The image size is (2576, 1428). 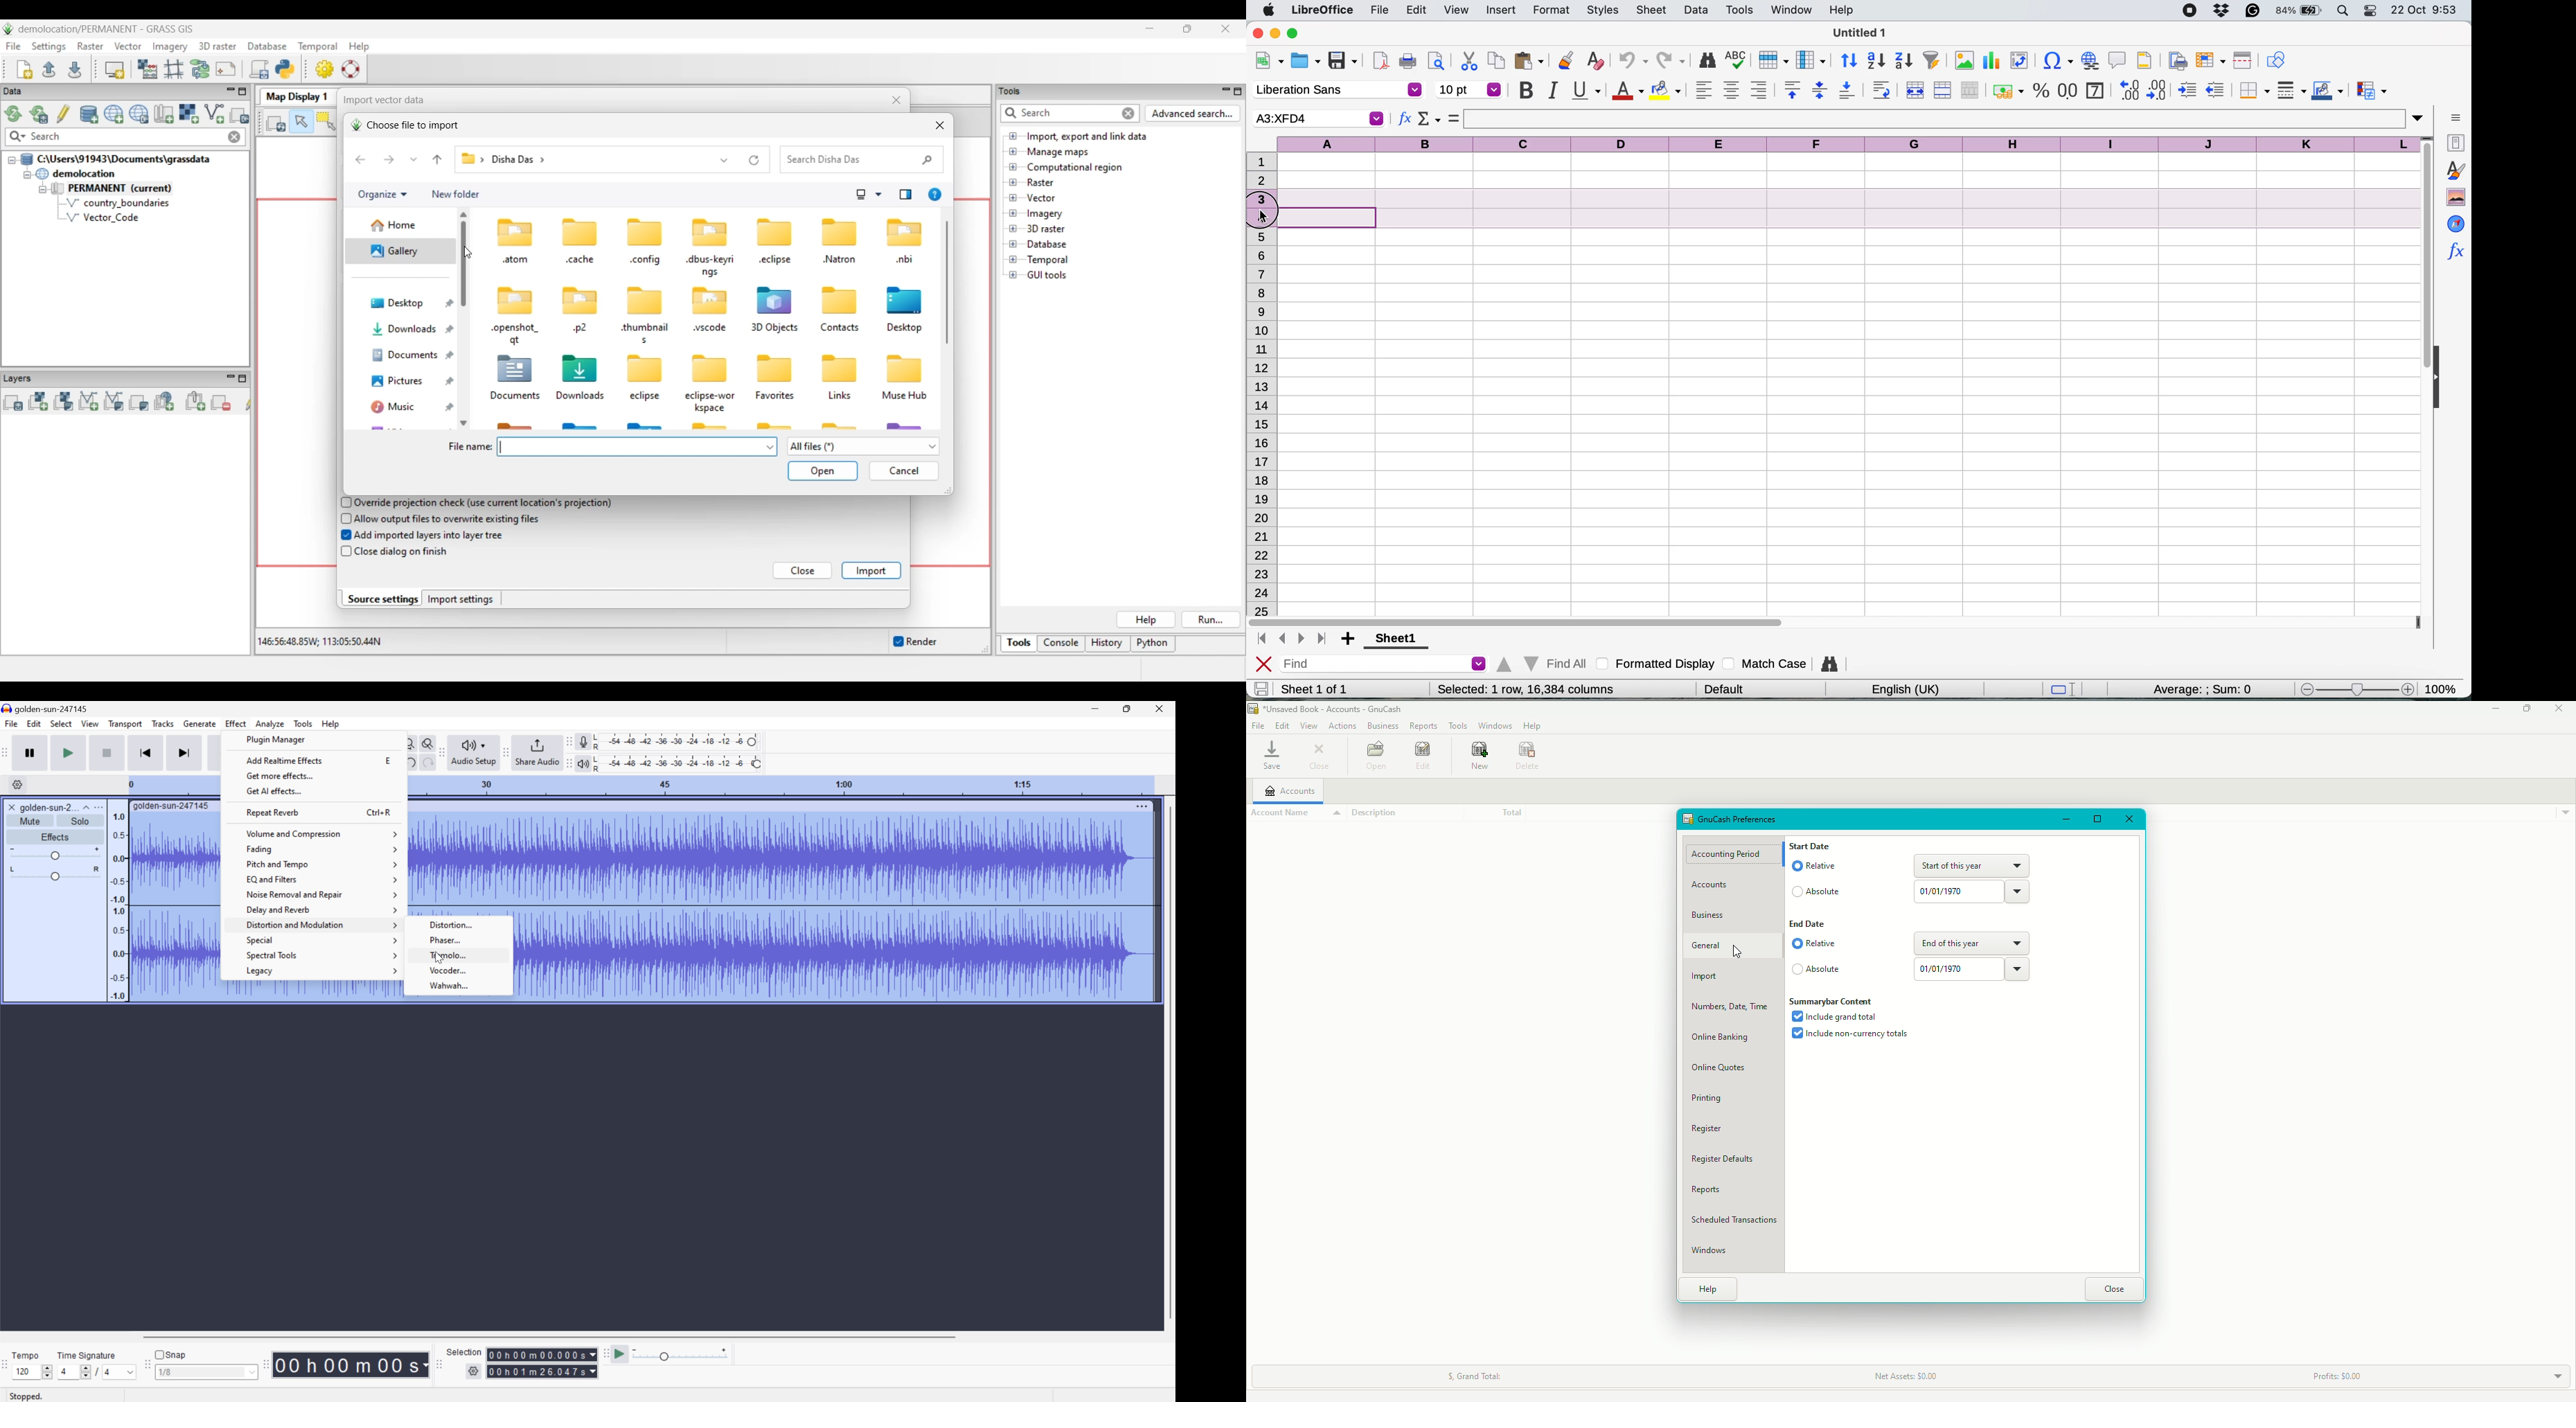 What do you see at coordinates (1971, 891) in the screenshot?
I see `Date` at bounding box center [1971, 891].